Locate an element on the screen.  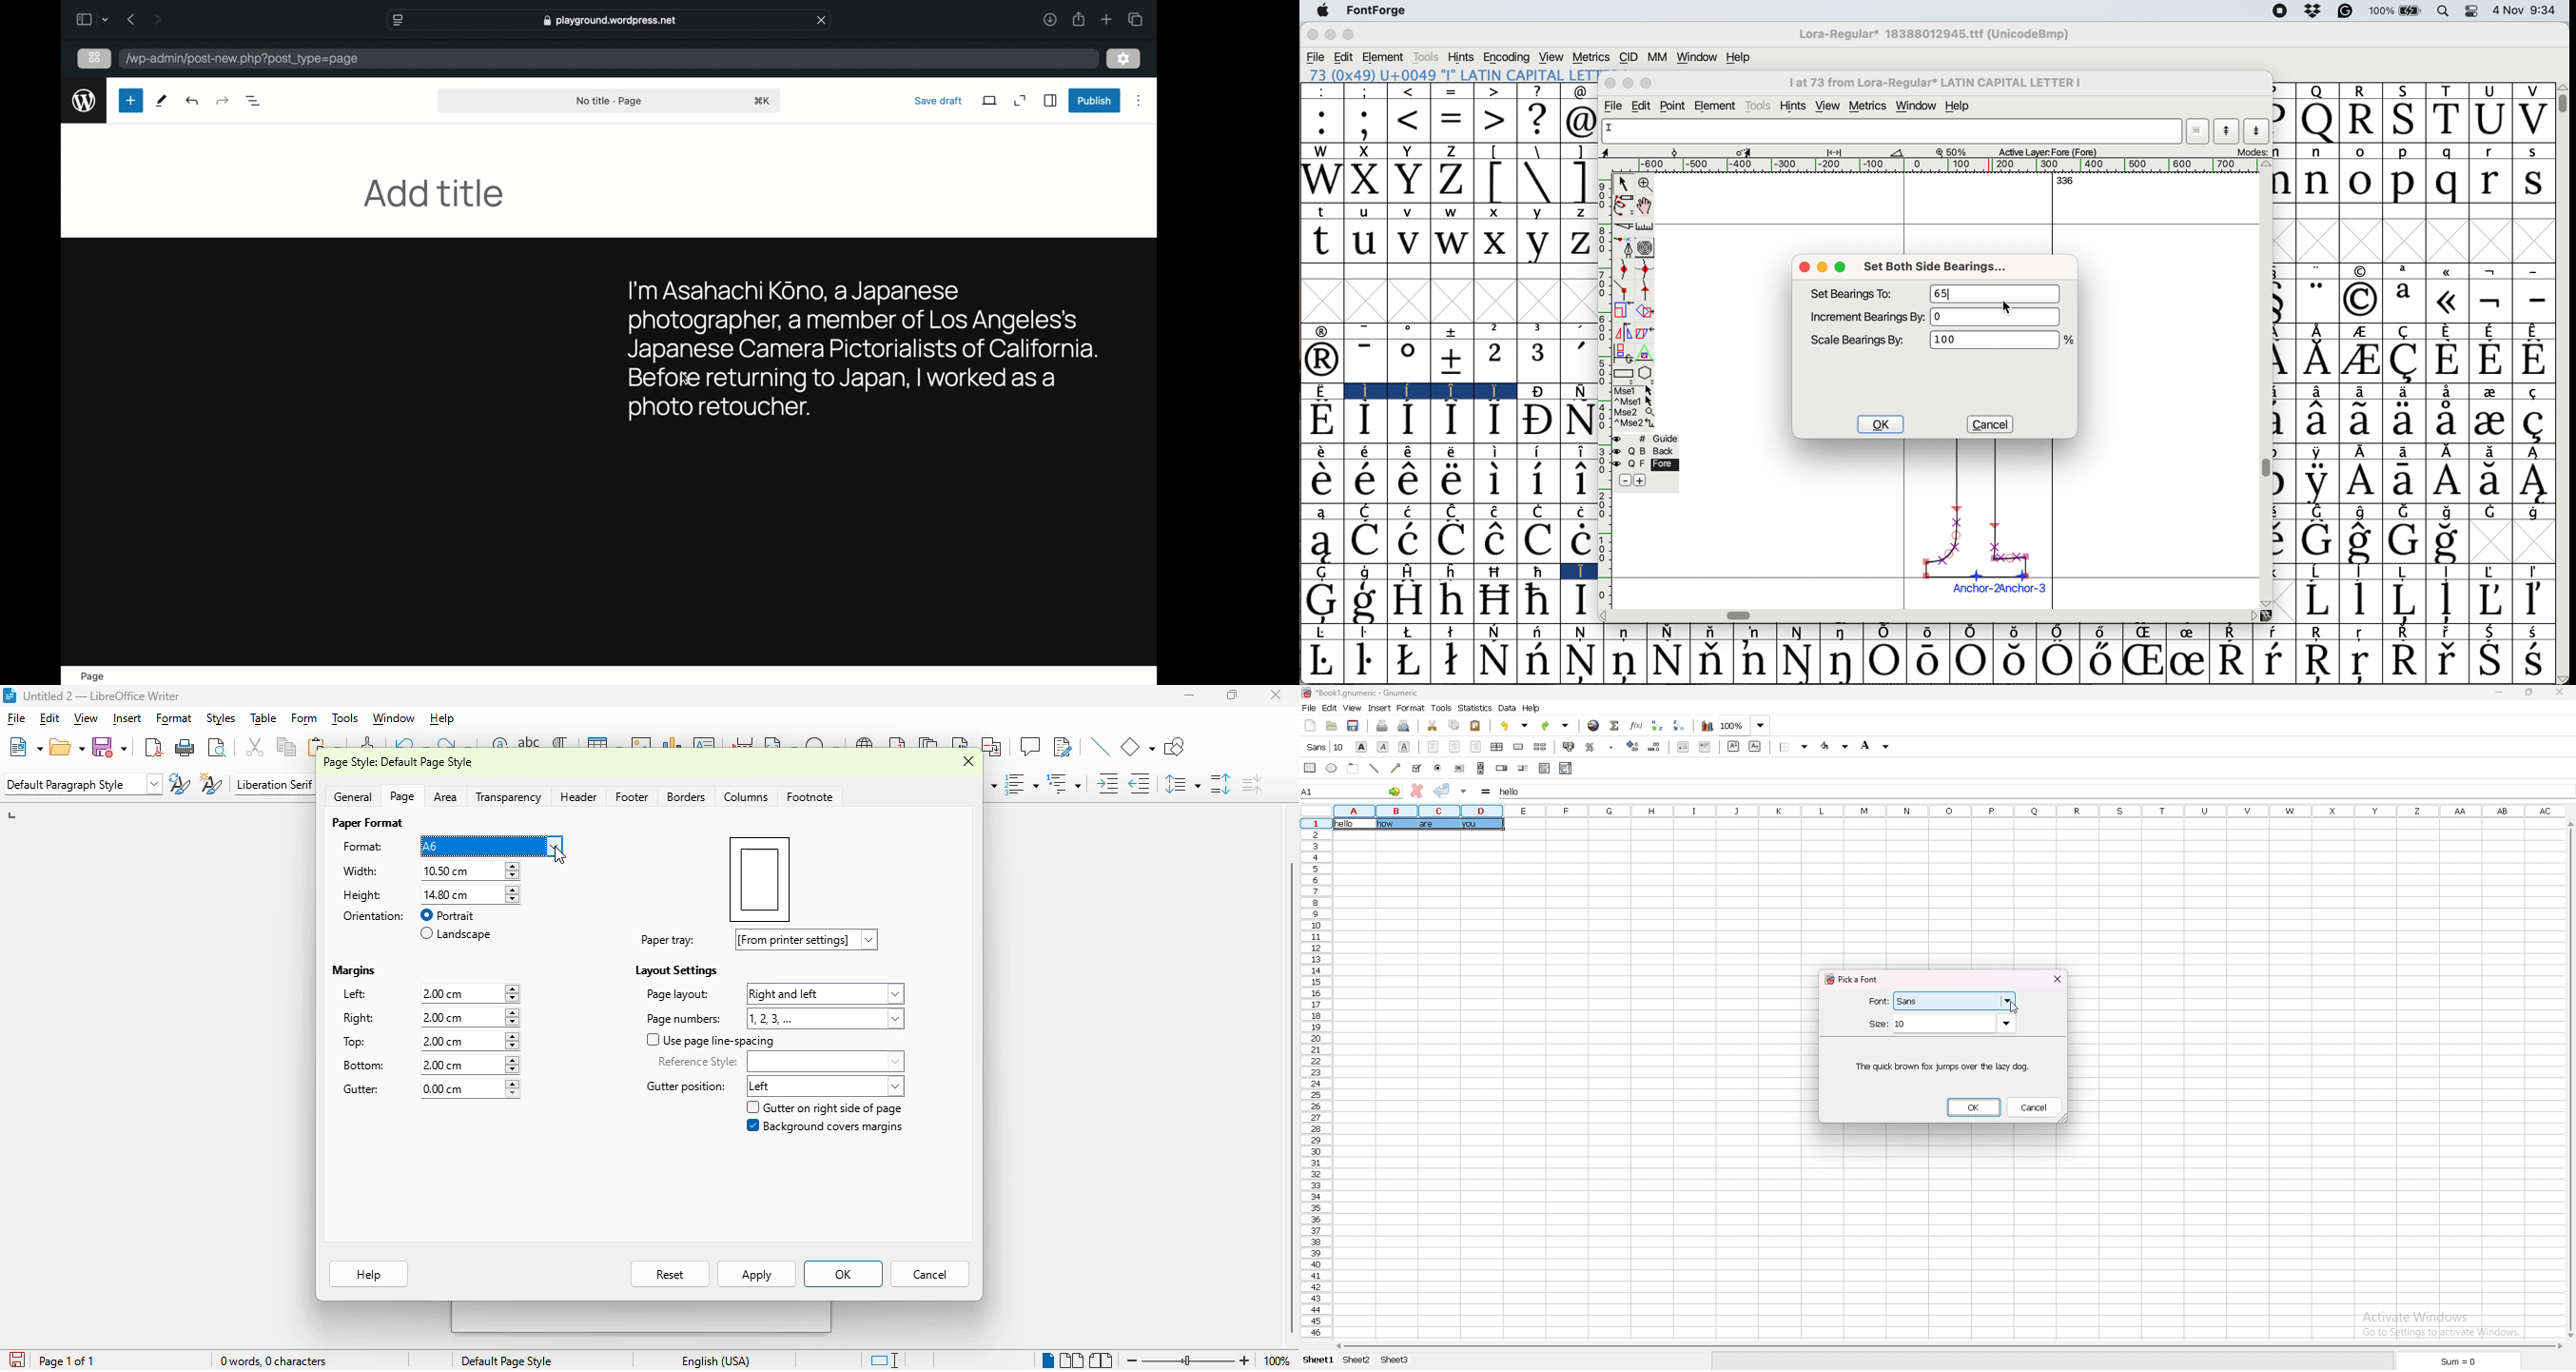
0 is located at coordinates (1999, 317).